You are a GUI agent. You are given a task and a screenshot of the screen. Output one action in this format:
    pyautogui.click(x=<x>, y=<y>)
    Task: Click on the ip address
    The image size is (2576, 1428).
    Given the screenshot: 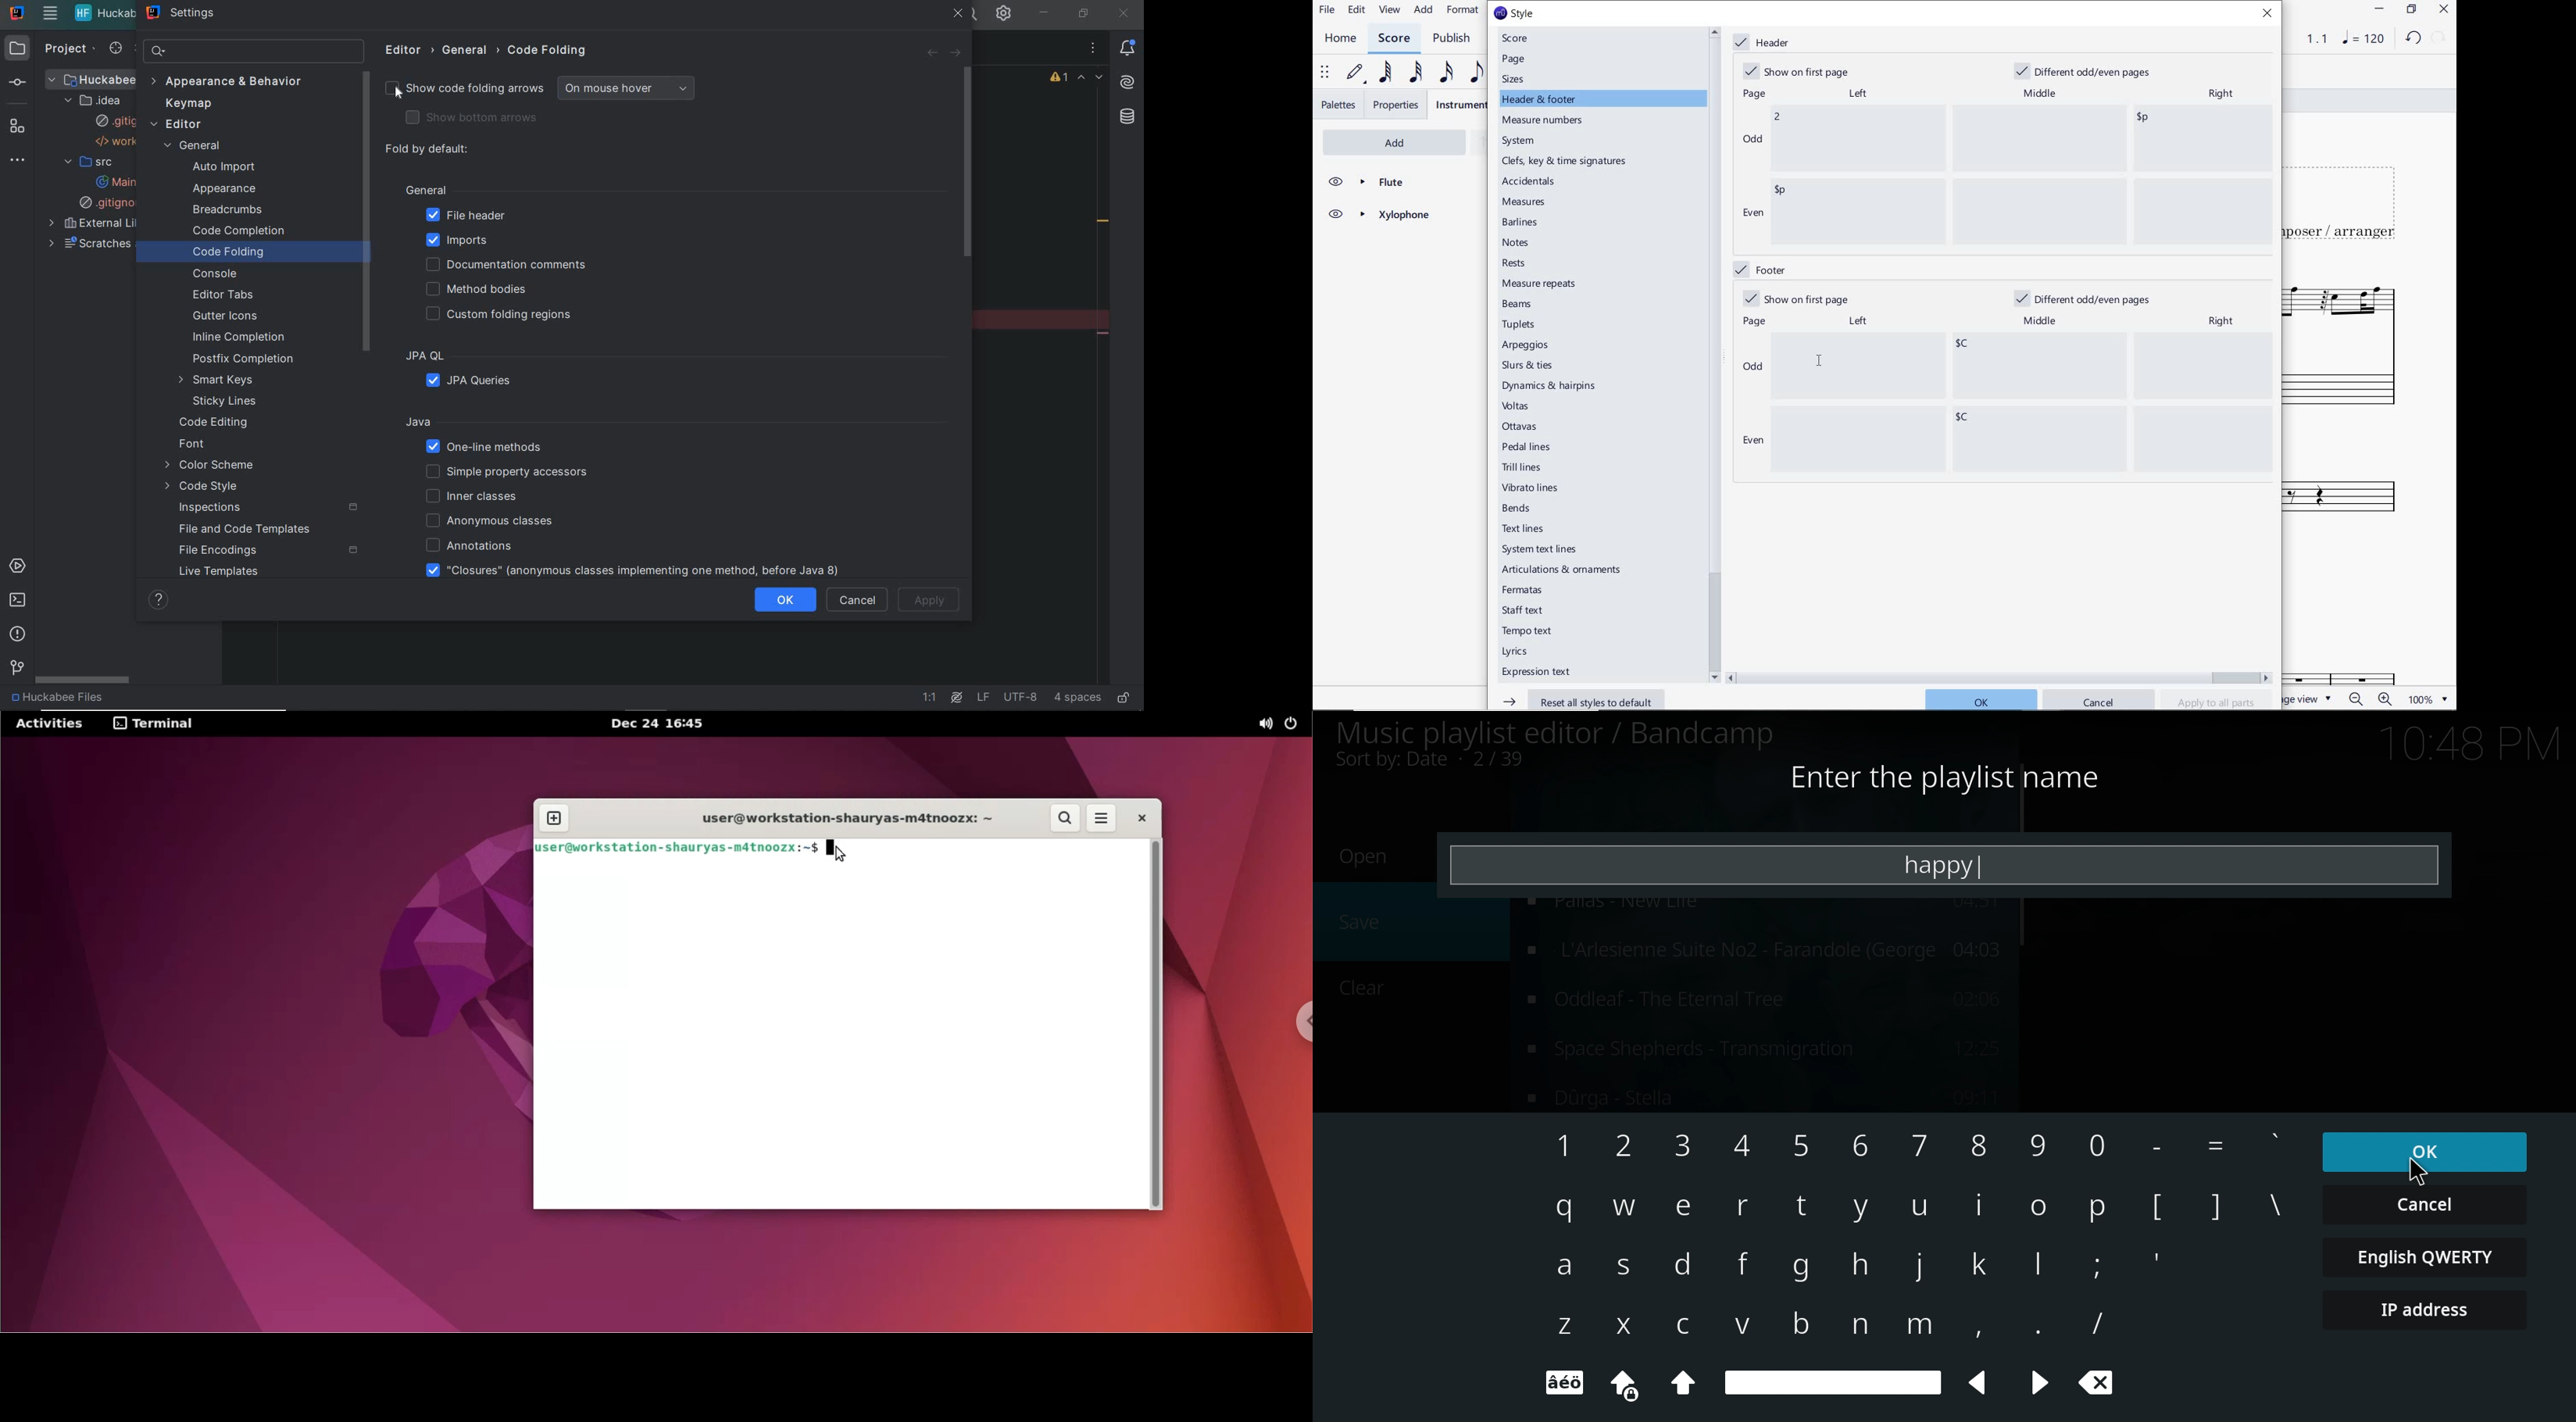 What is the action you would take?
    pyautogui.click(x=2431, y=1312)
    